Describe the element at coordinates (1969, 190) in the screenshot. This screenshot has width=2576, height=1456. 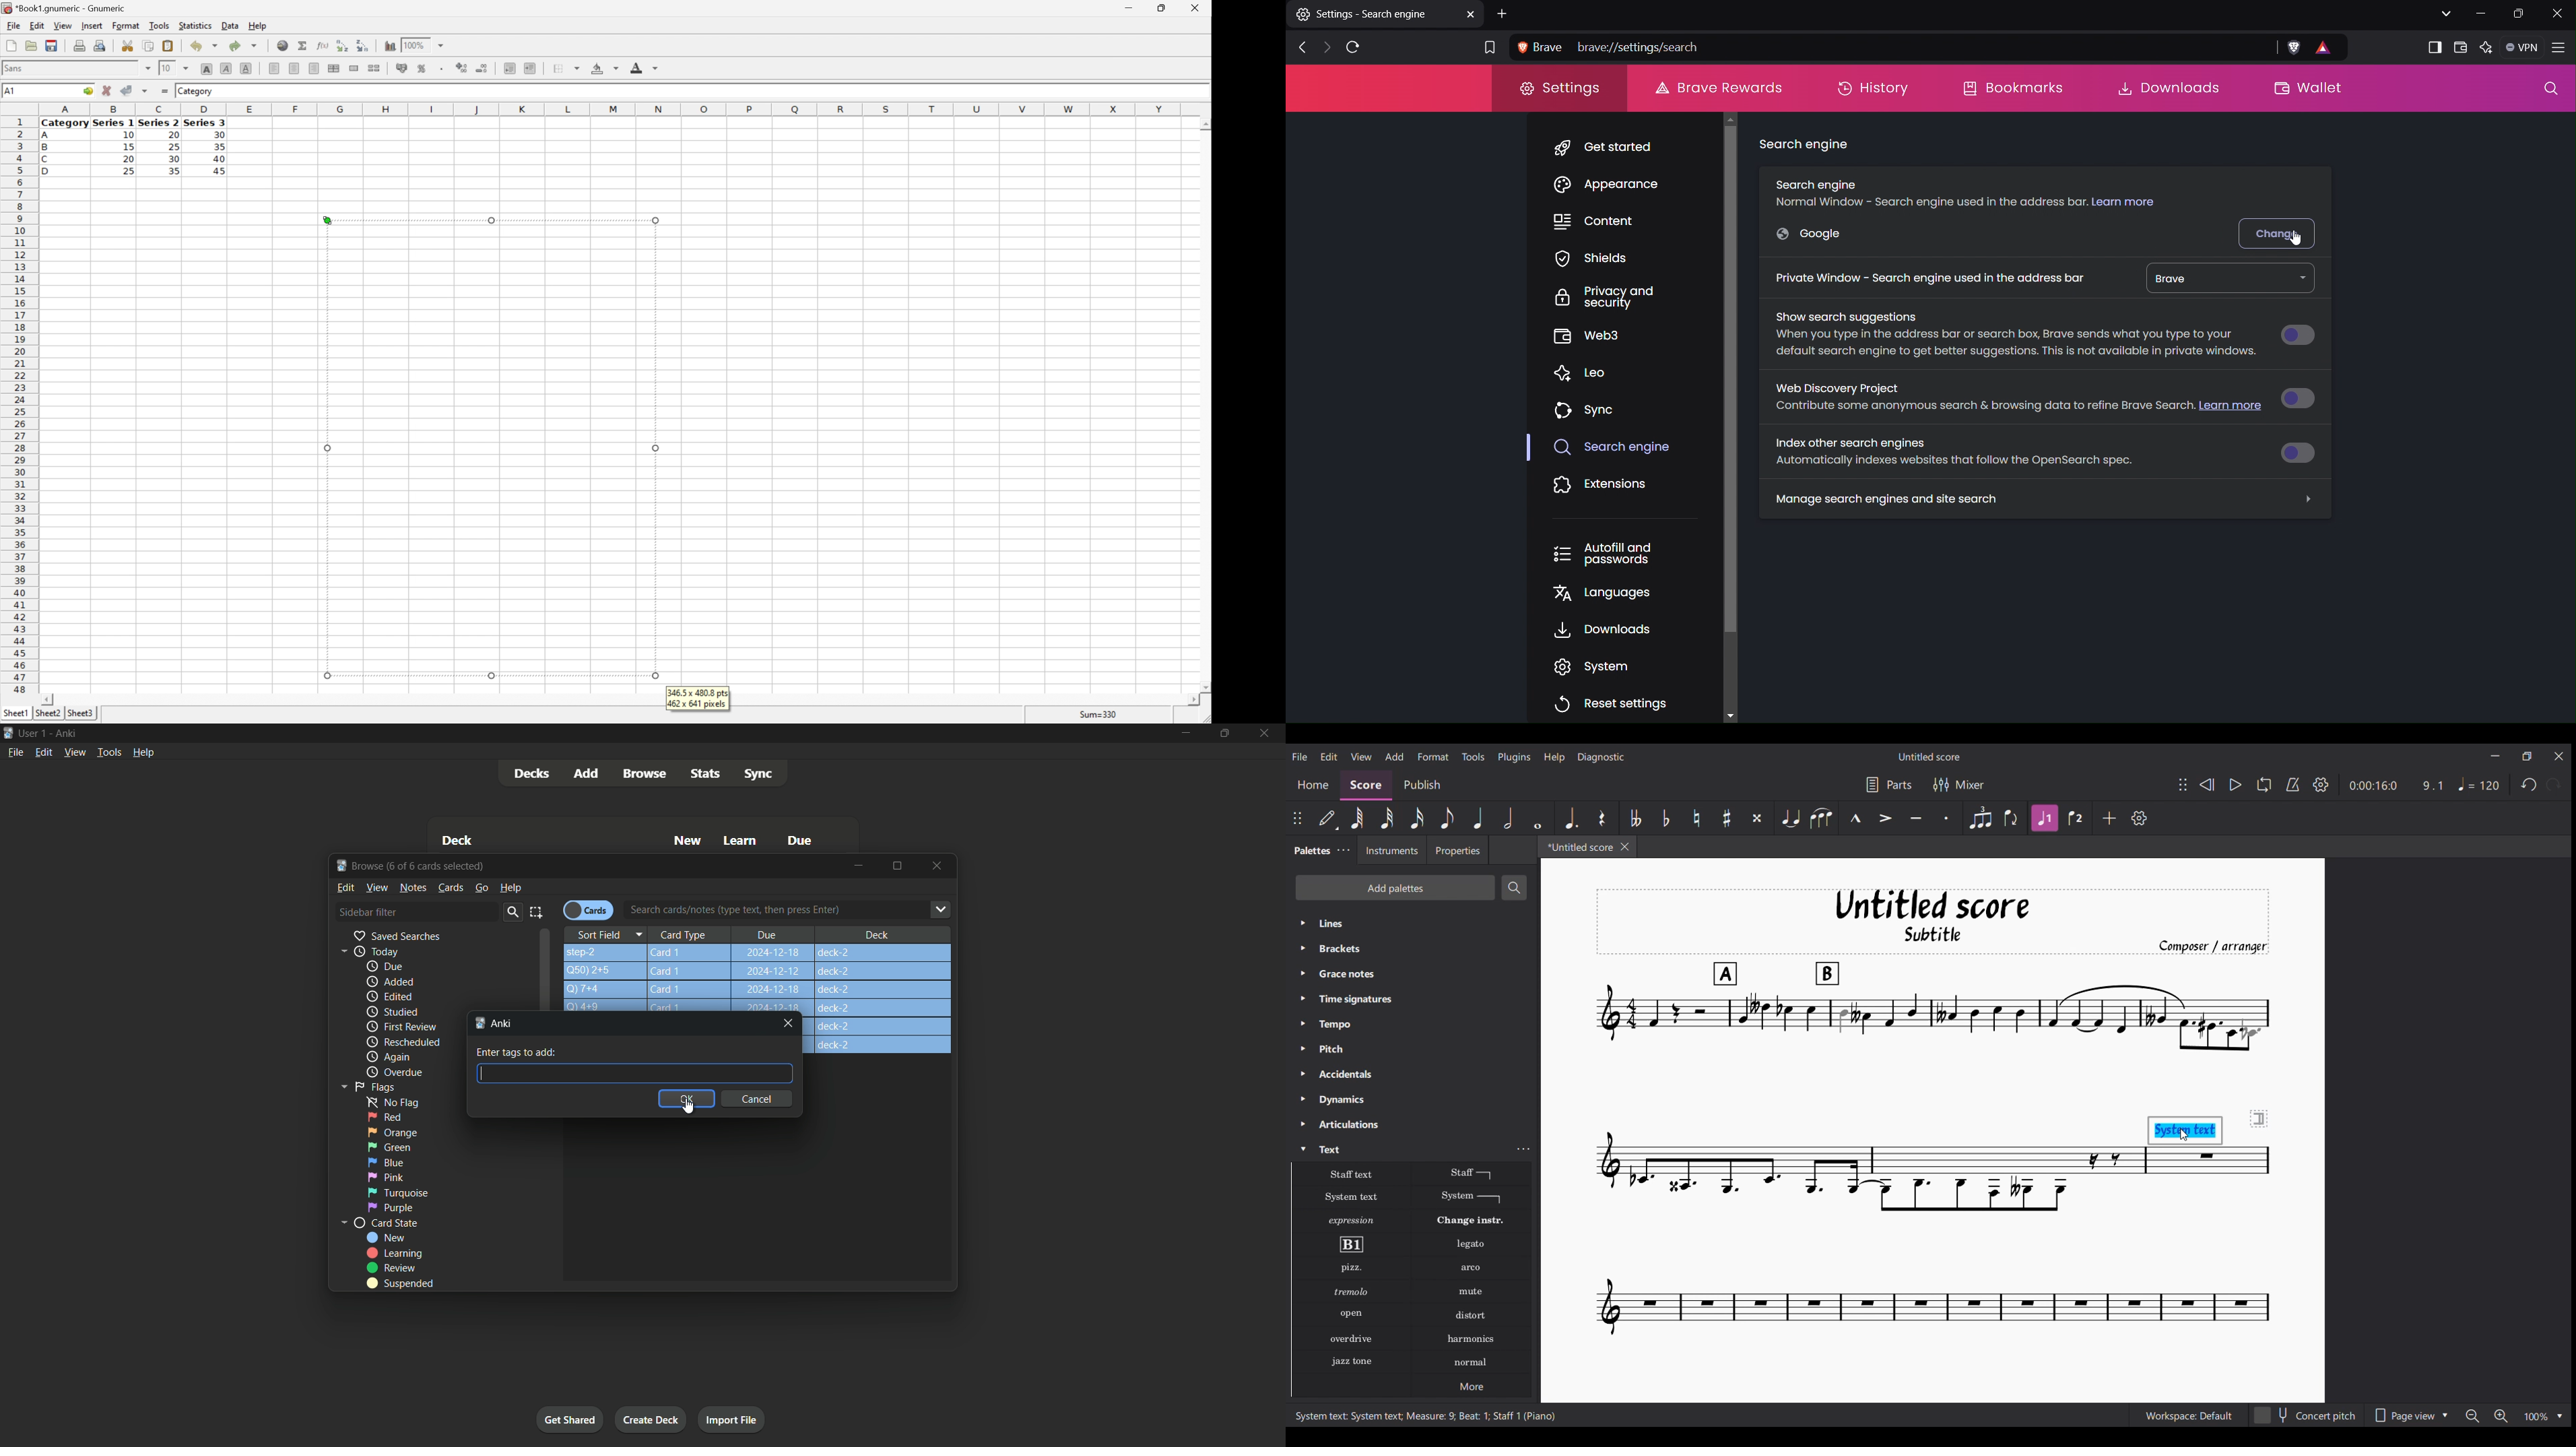
I see `Search engine (Normal Window)` at that location.